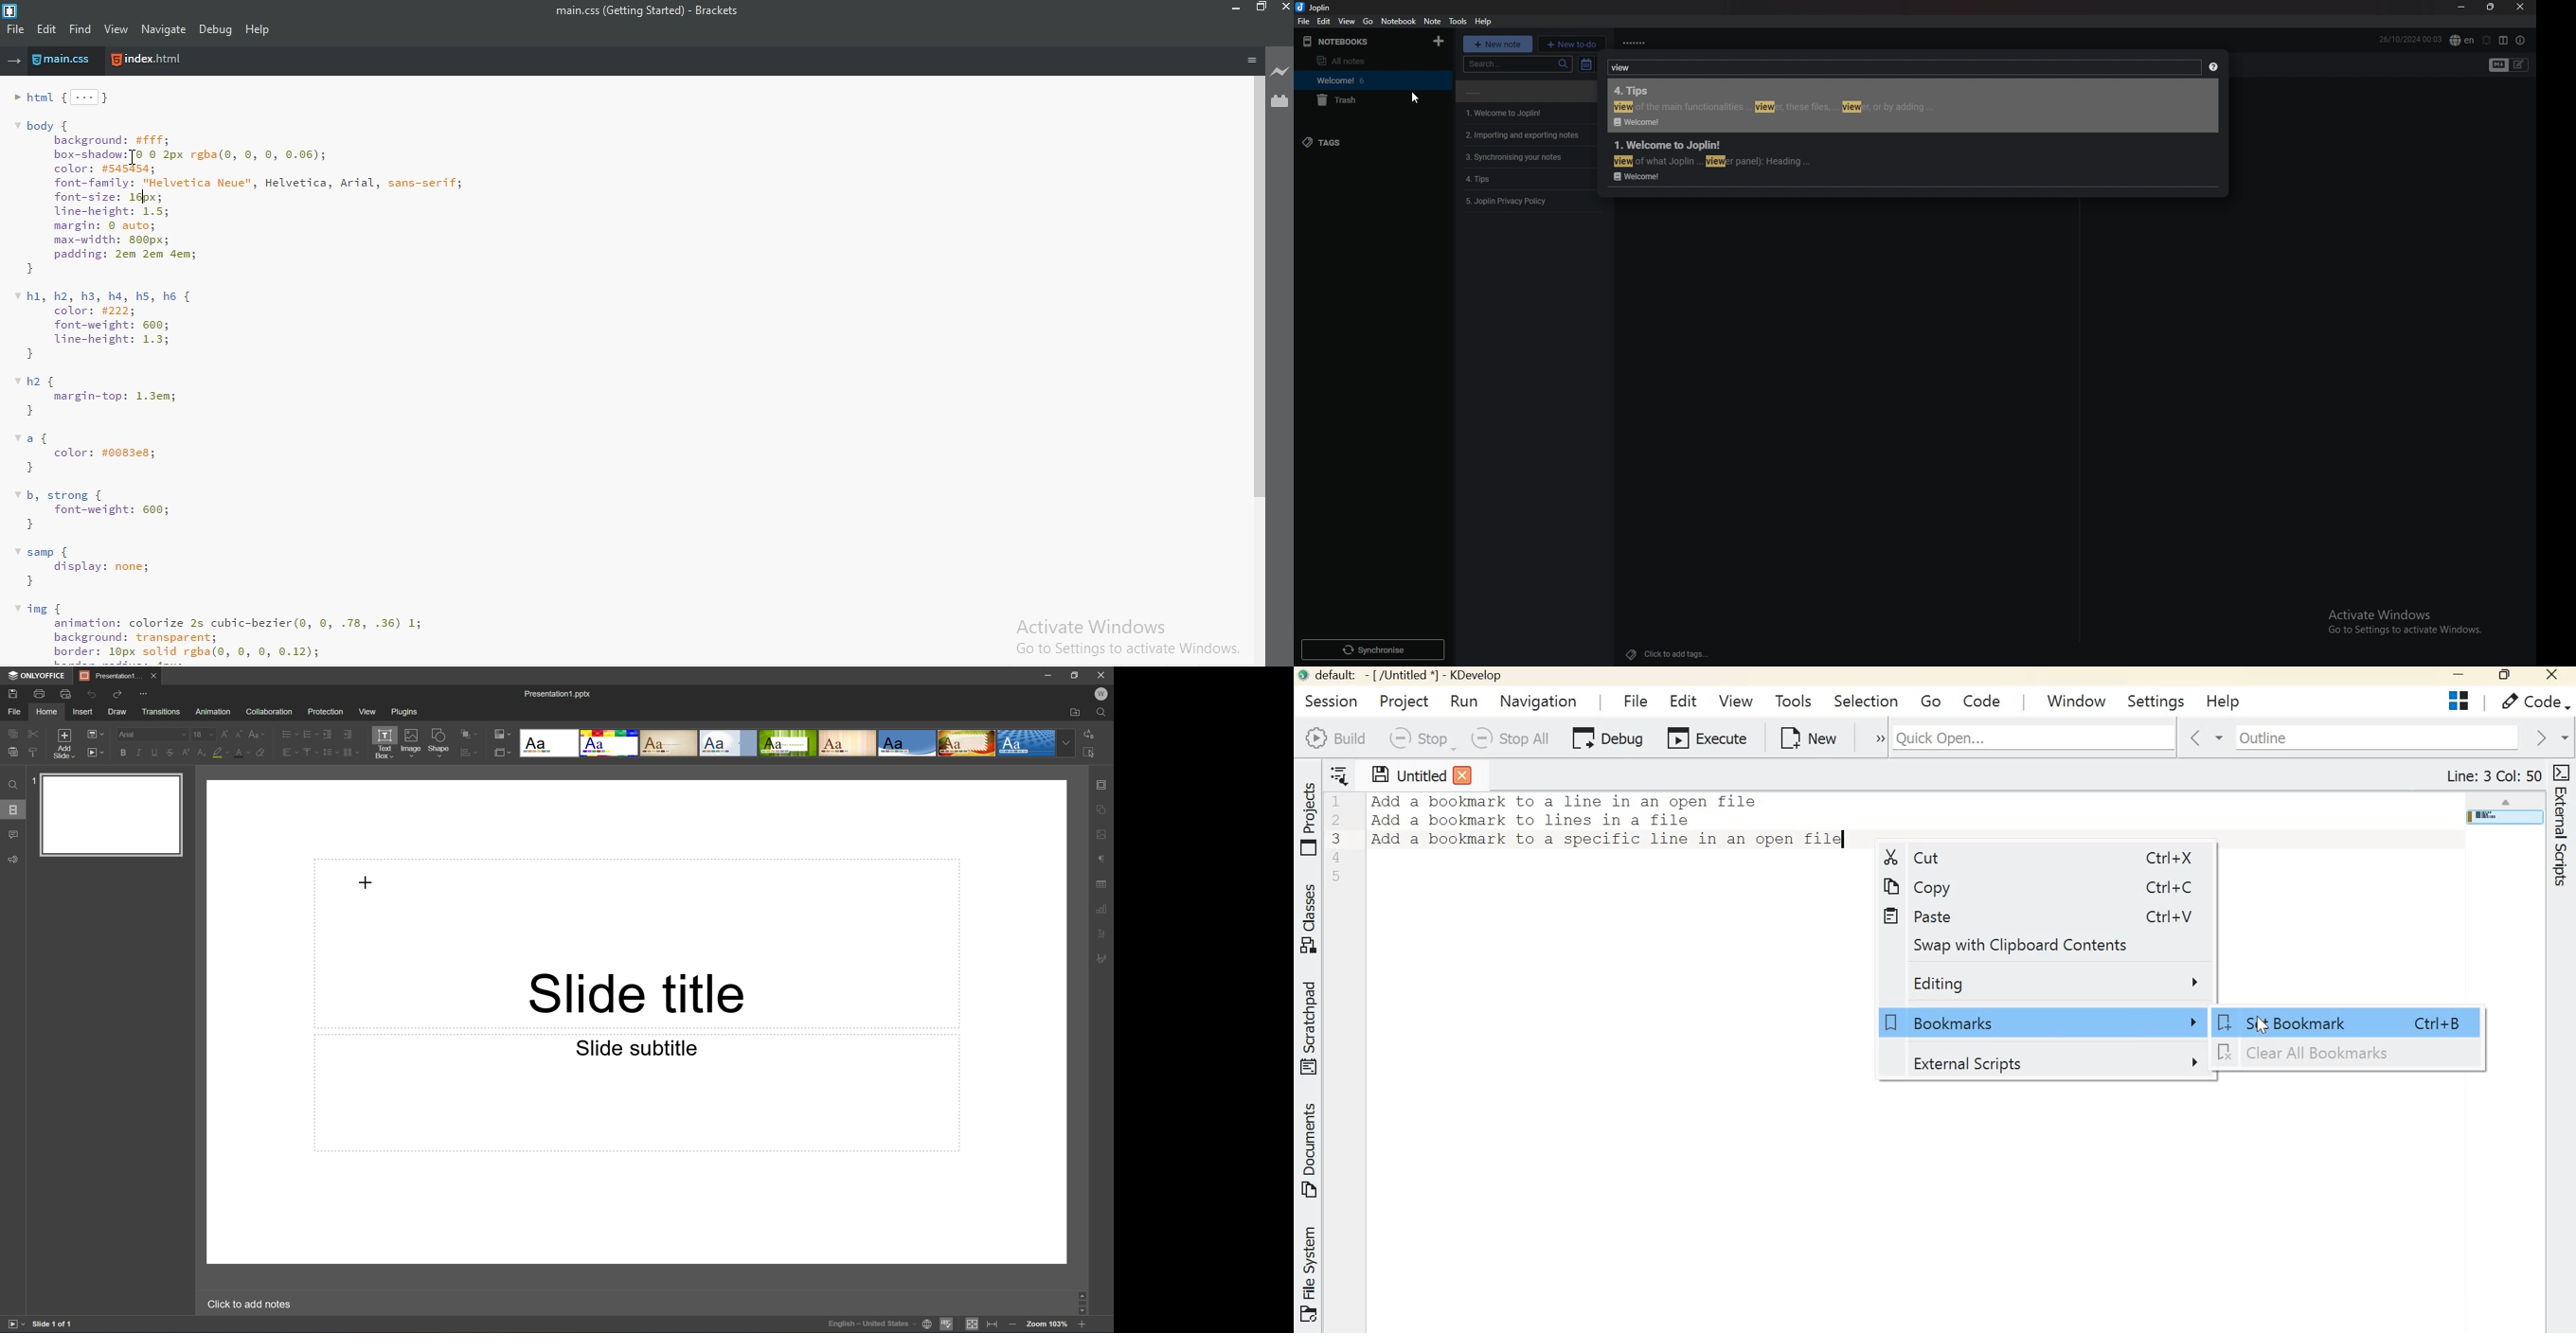 The image size is (2576, 1344). What do you see at coordinates (53, 1323) in the screenshot?
I see `Slide 1 of 1` at bounding box center [53, 1323].